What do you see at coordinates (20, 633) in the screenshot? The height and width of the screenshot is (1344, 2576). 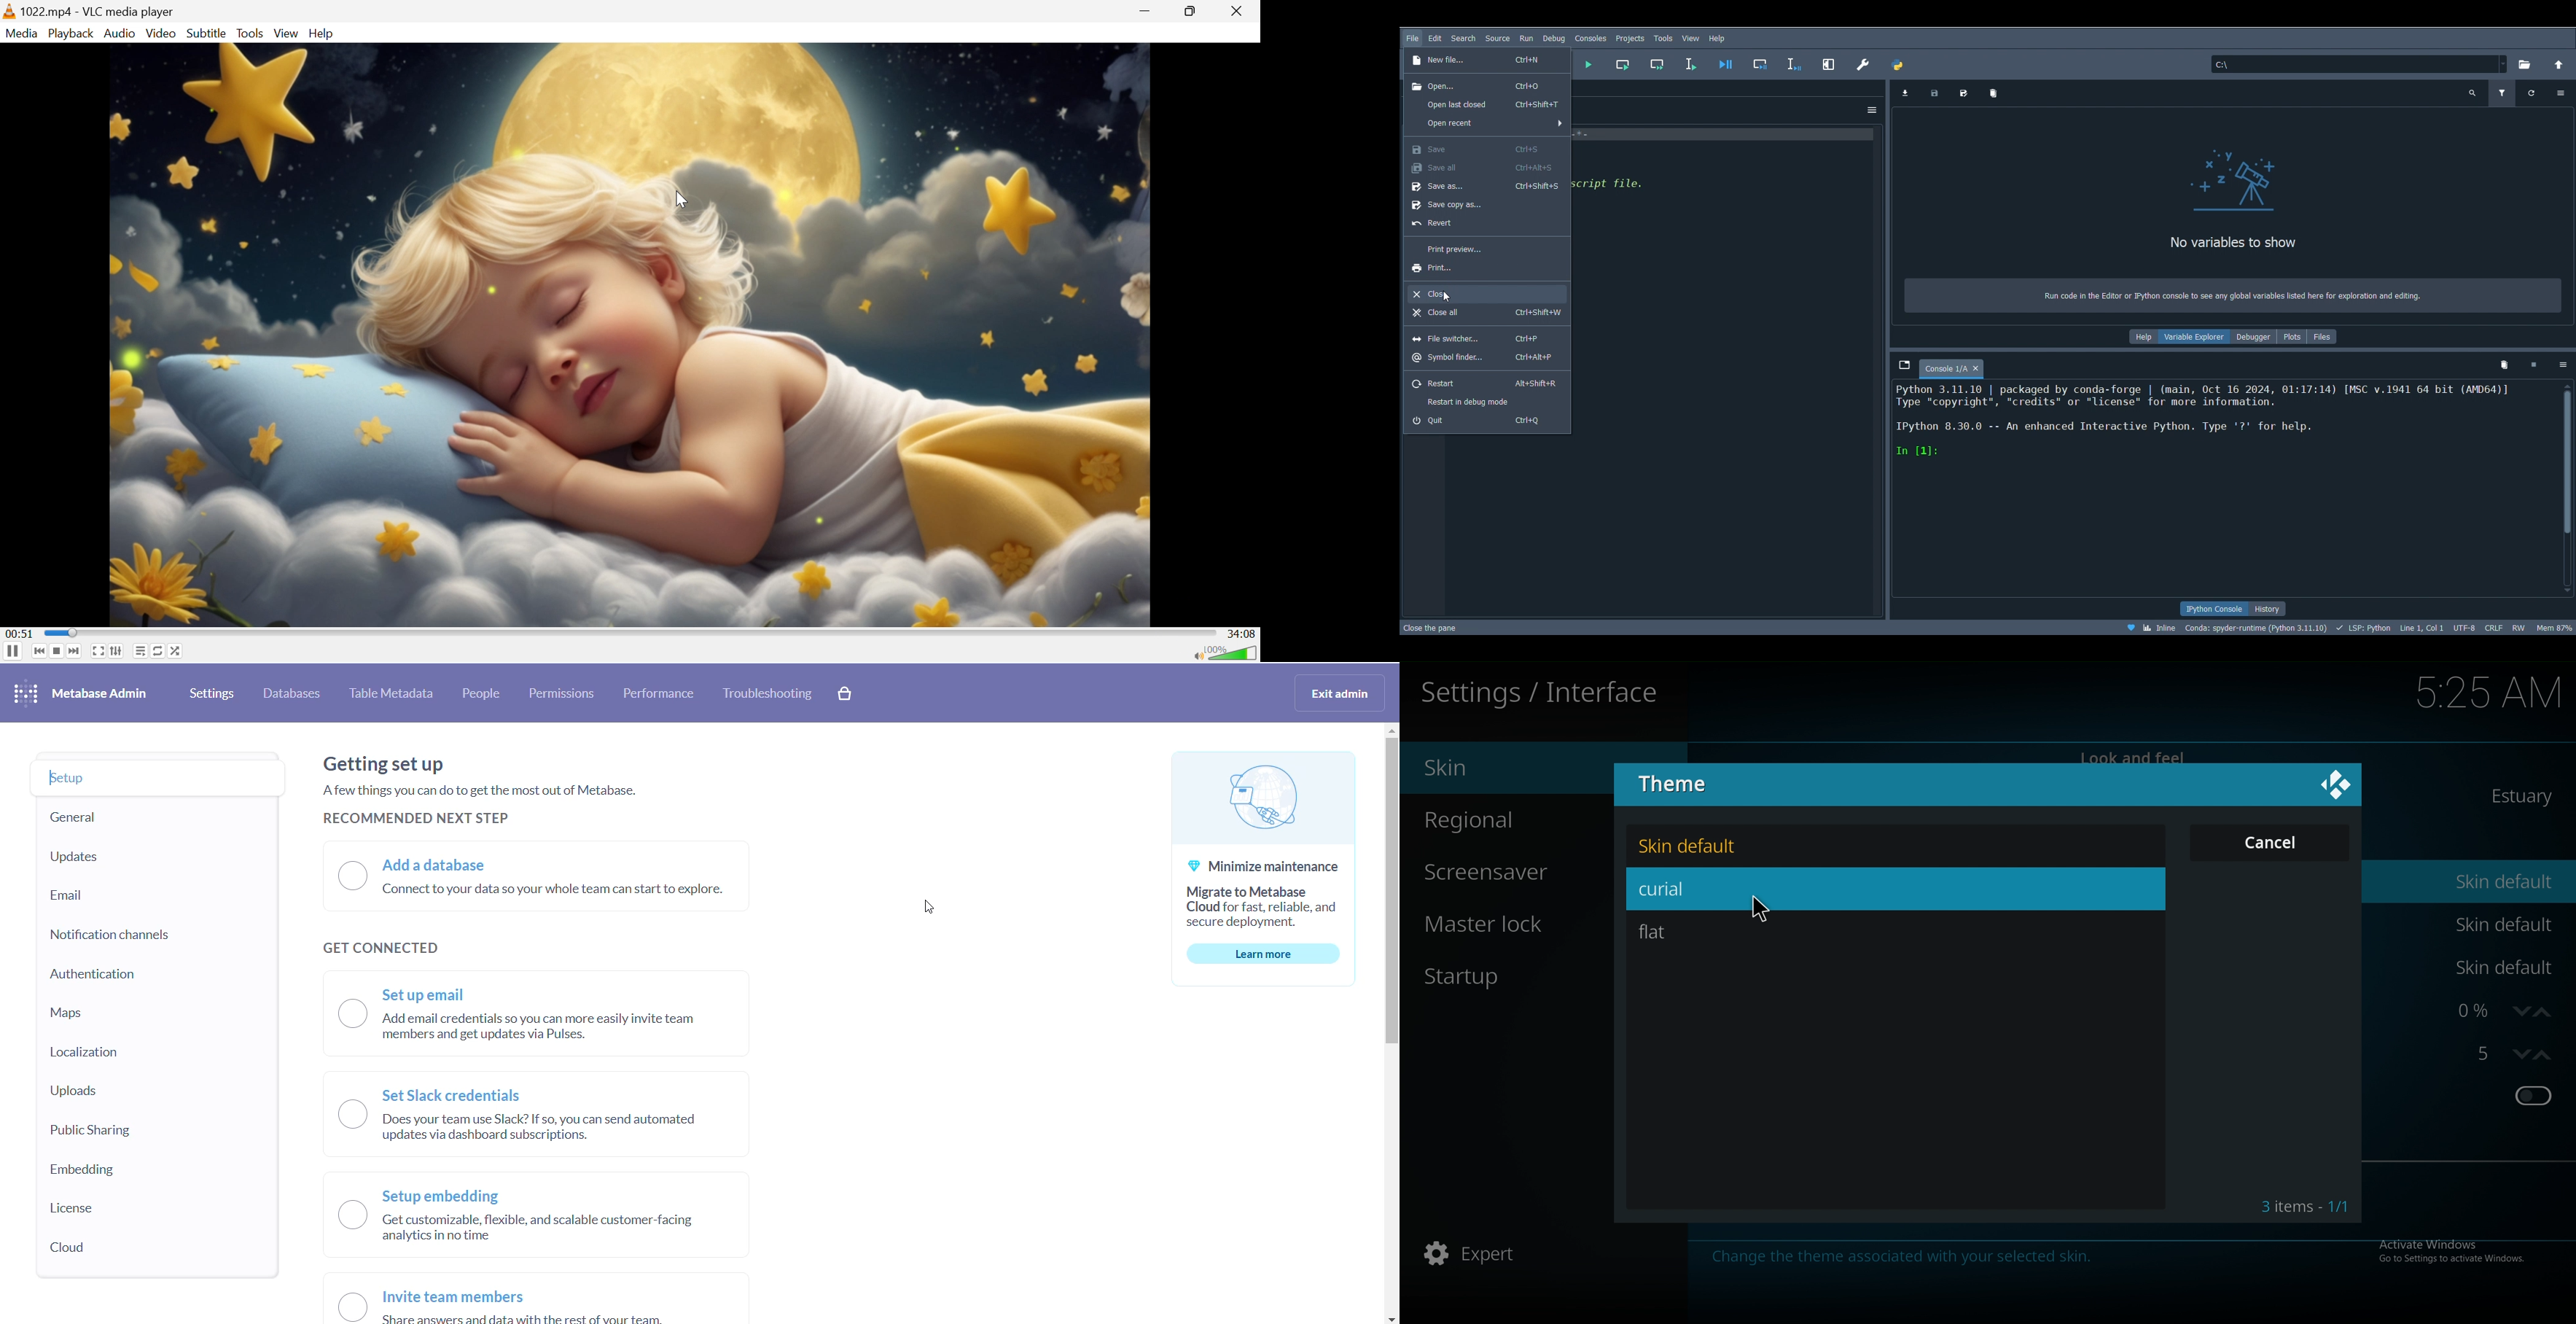 I see `00:51` at bounding box center [20, 633].